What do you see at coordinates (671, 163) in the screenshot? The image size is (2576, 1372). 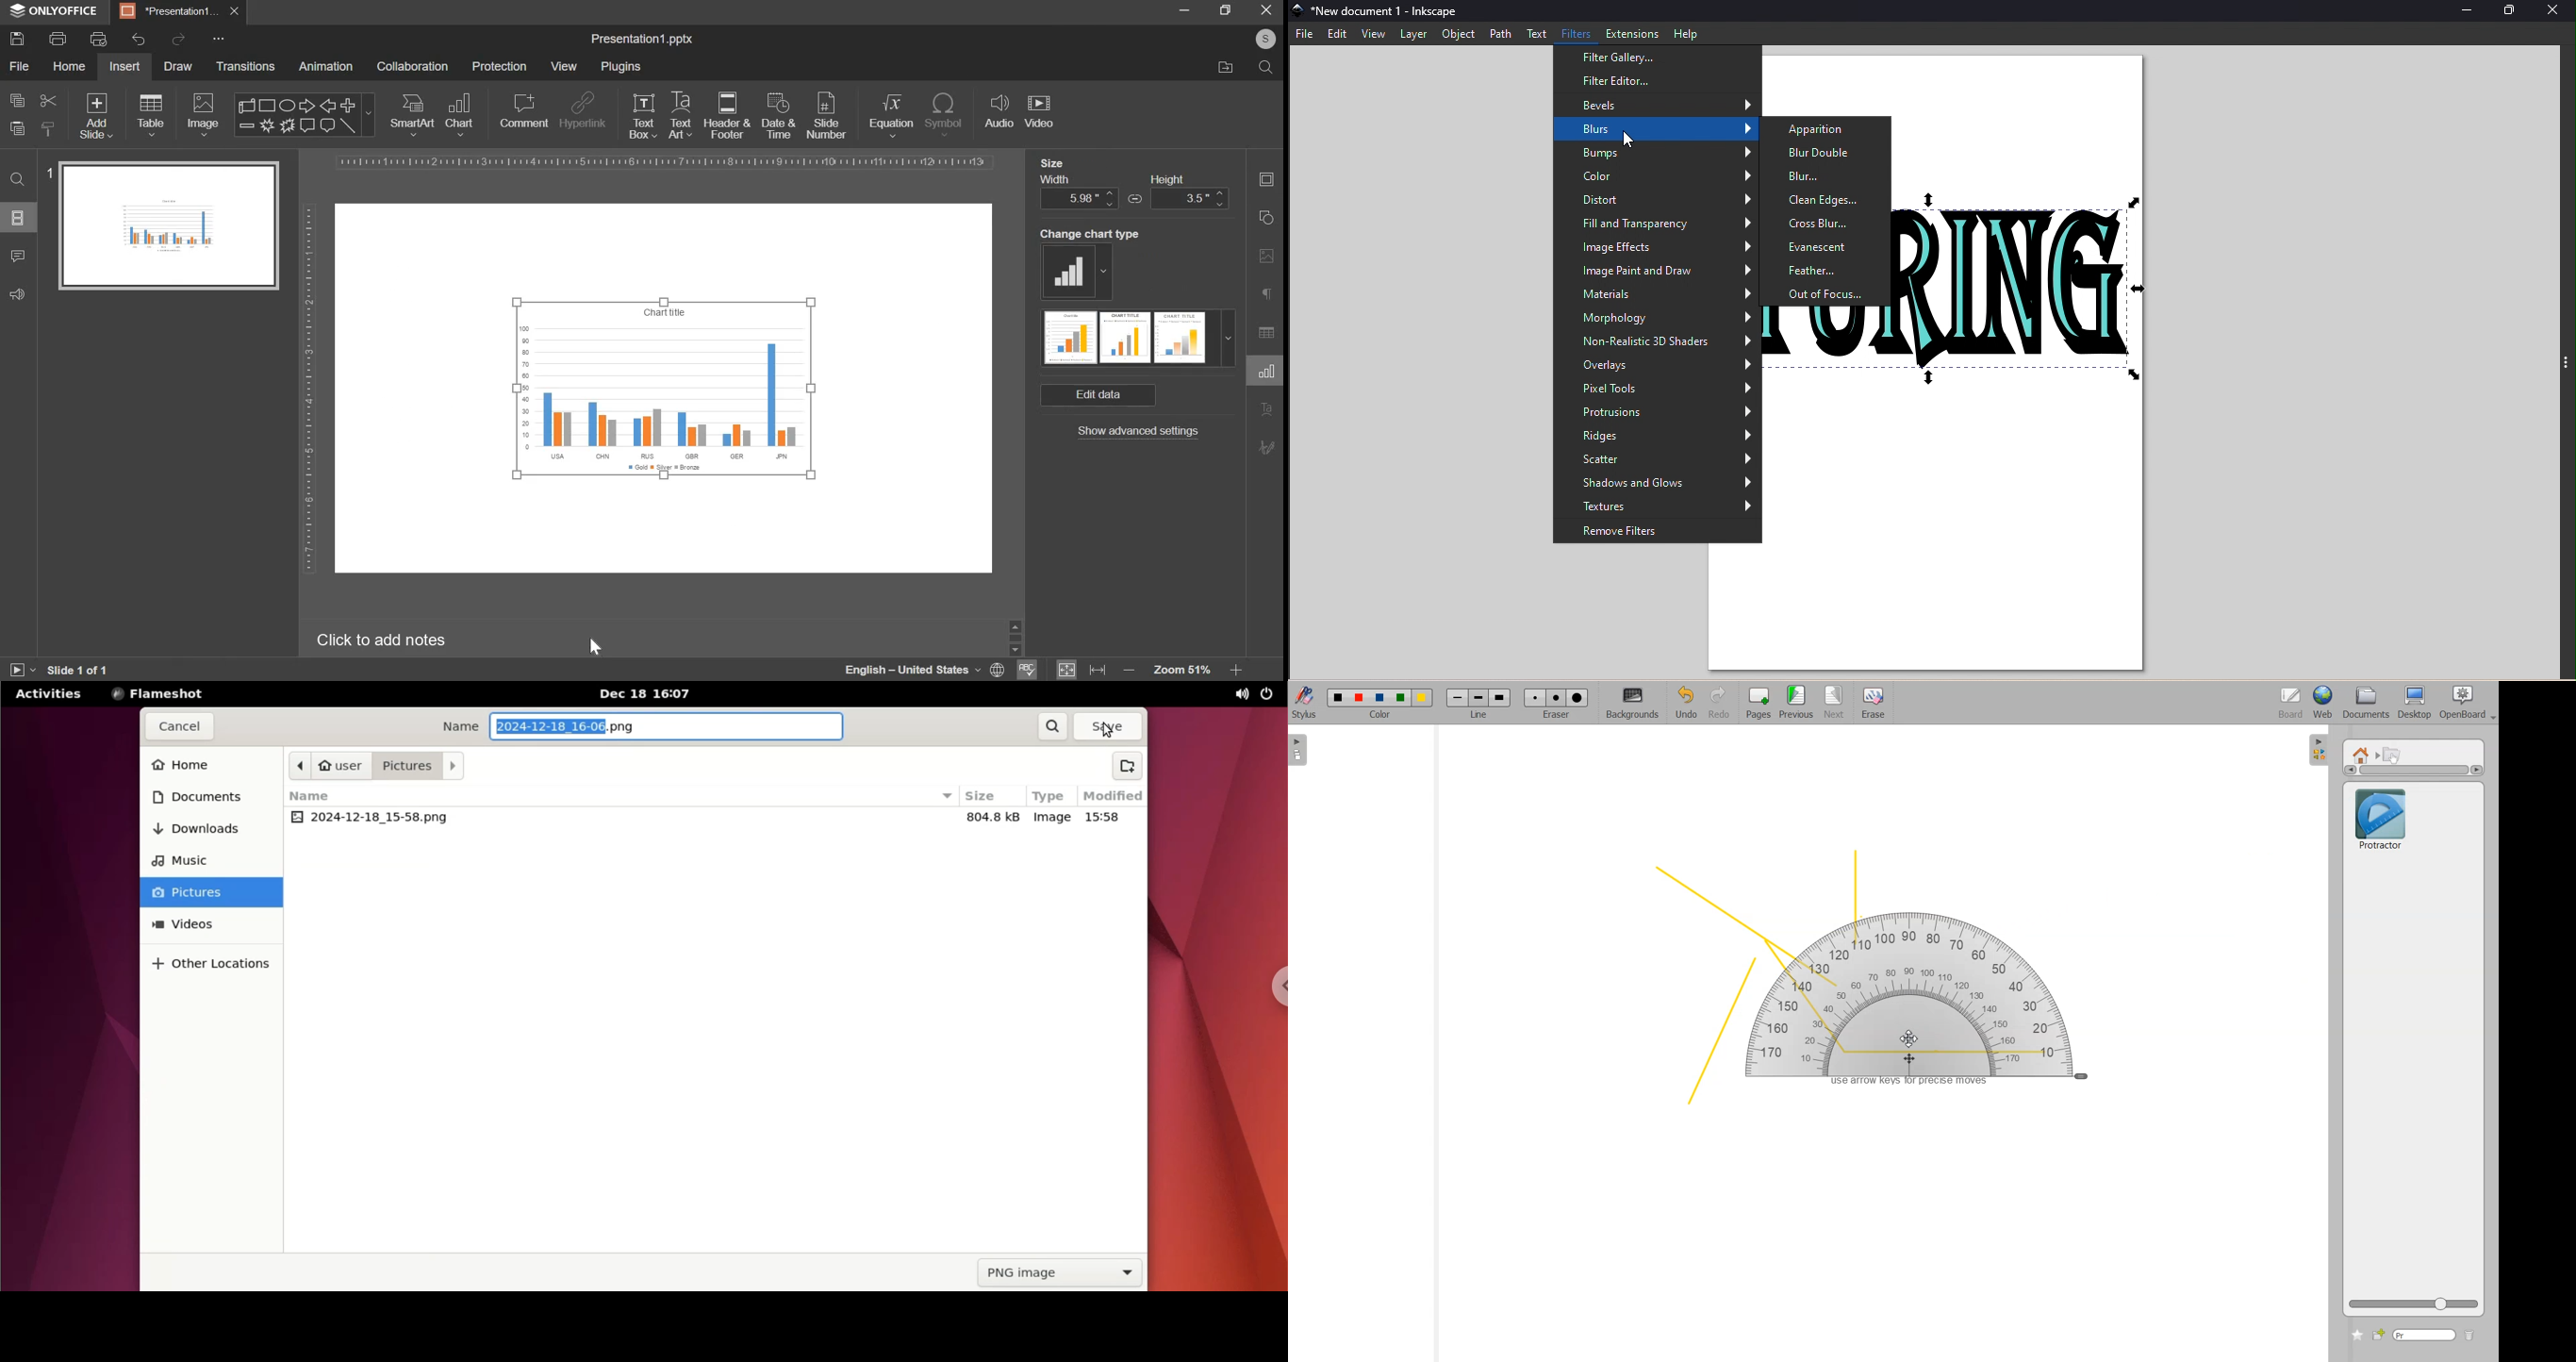 I see `horizontal scale` at bounding box center [671, 163].